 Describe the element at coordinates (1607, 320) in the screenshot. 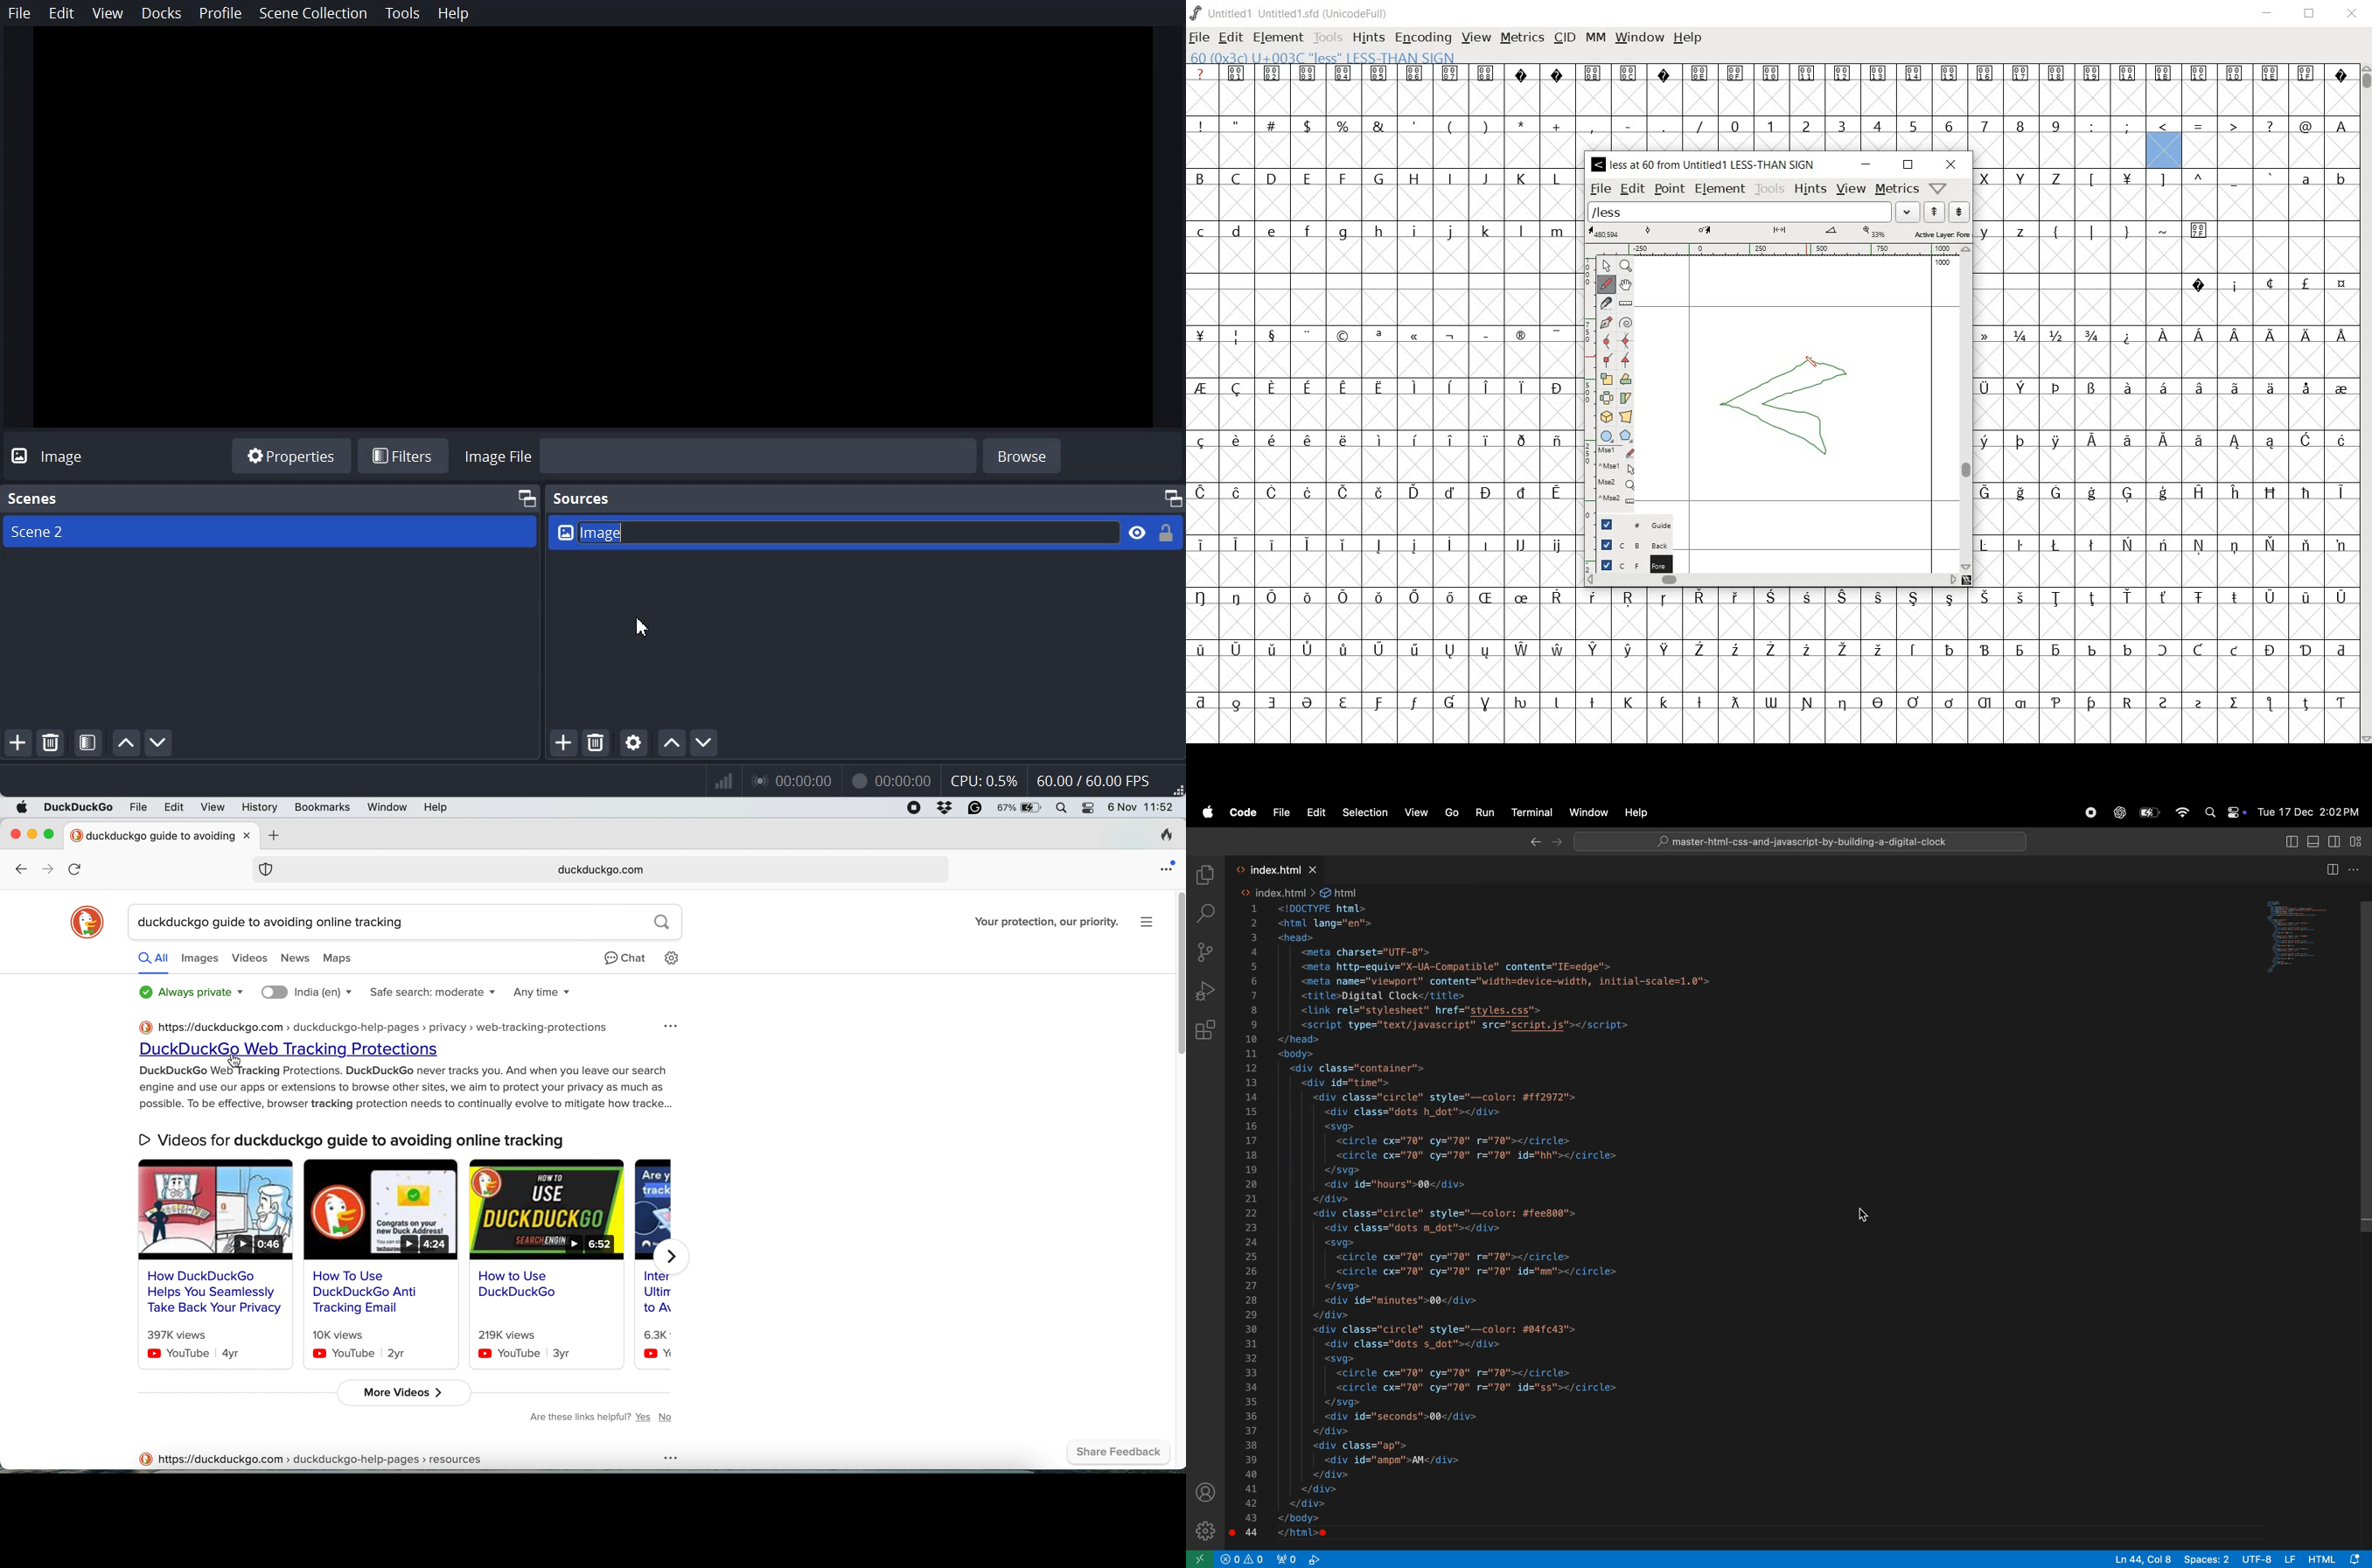

I see `add a point, then drag out its control points` at that location.